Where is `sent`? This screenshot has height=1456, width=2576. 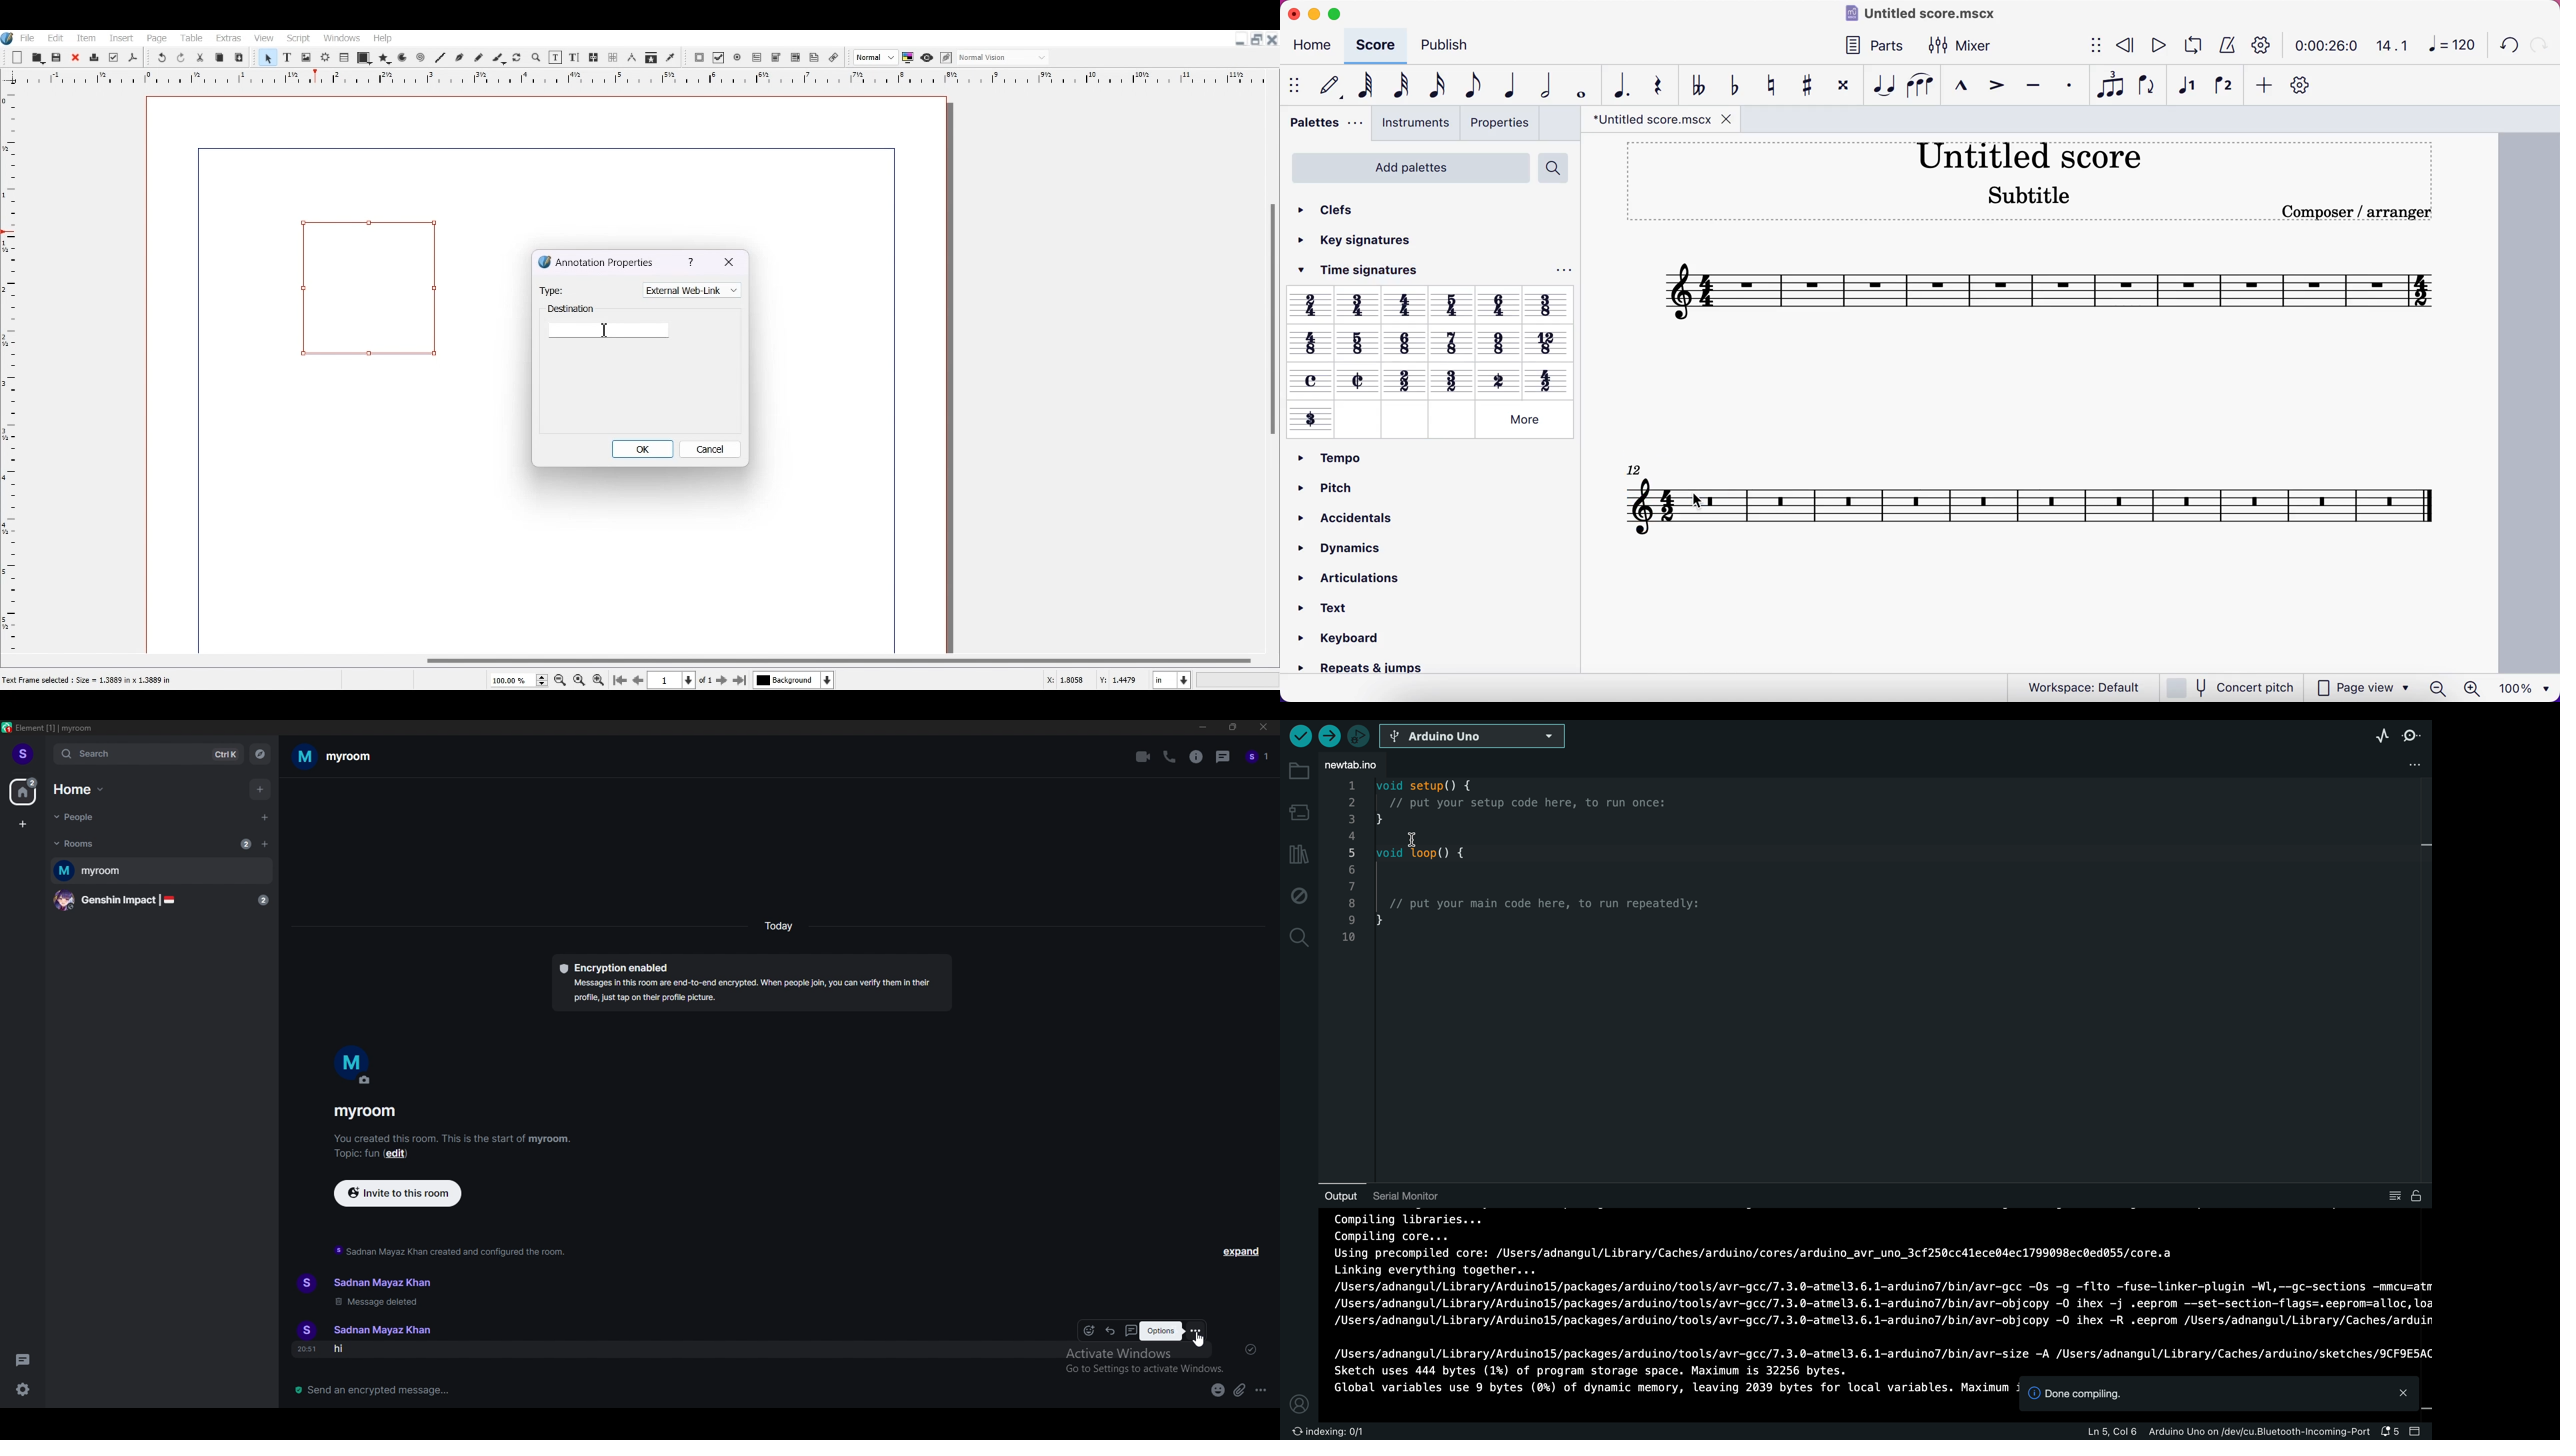
sent is located at coordinates (1251, 1349).